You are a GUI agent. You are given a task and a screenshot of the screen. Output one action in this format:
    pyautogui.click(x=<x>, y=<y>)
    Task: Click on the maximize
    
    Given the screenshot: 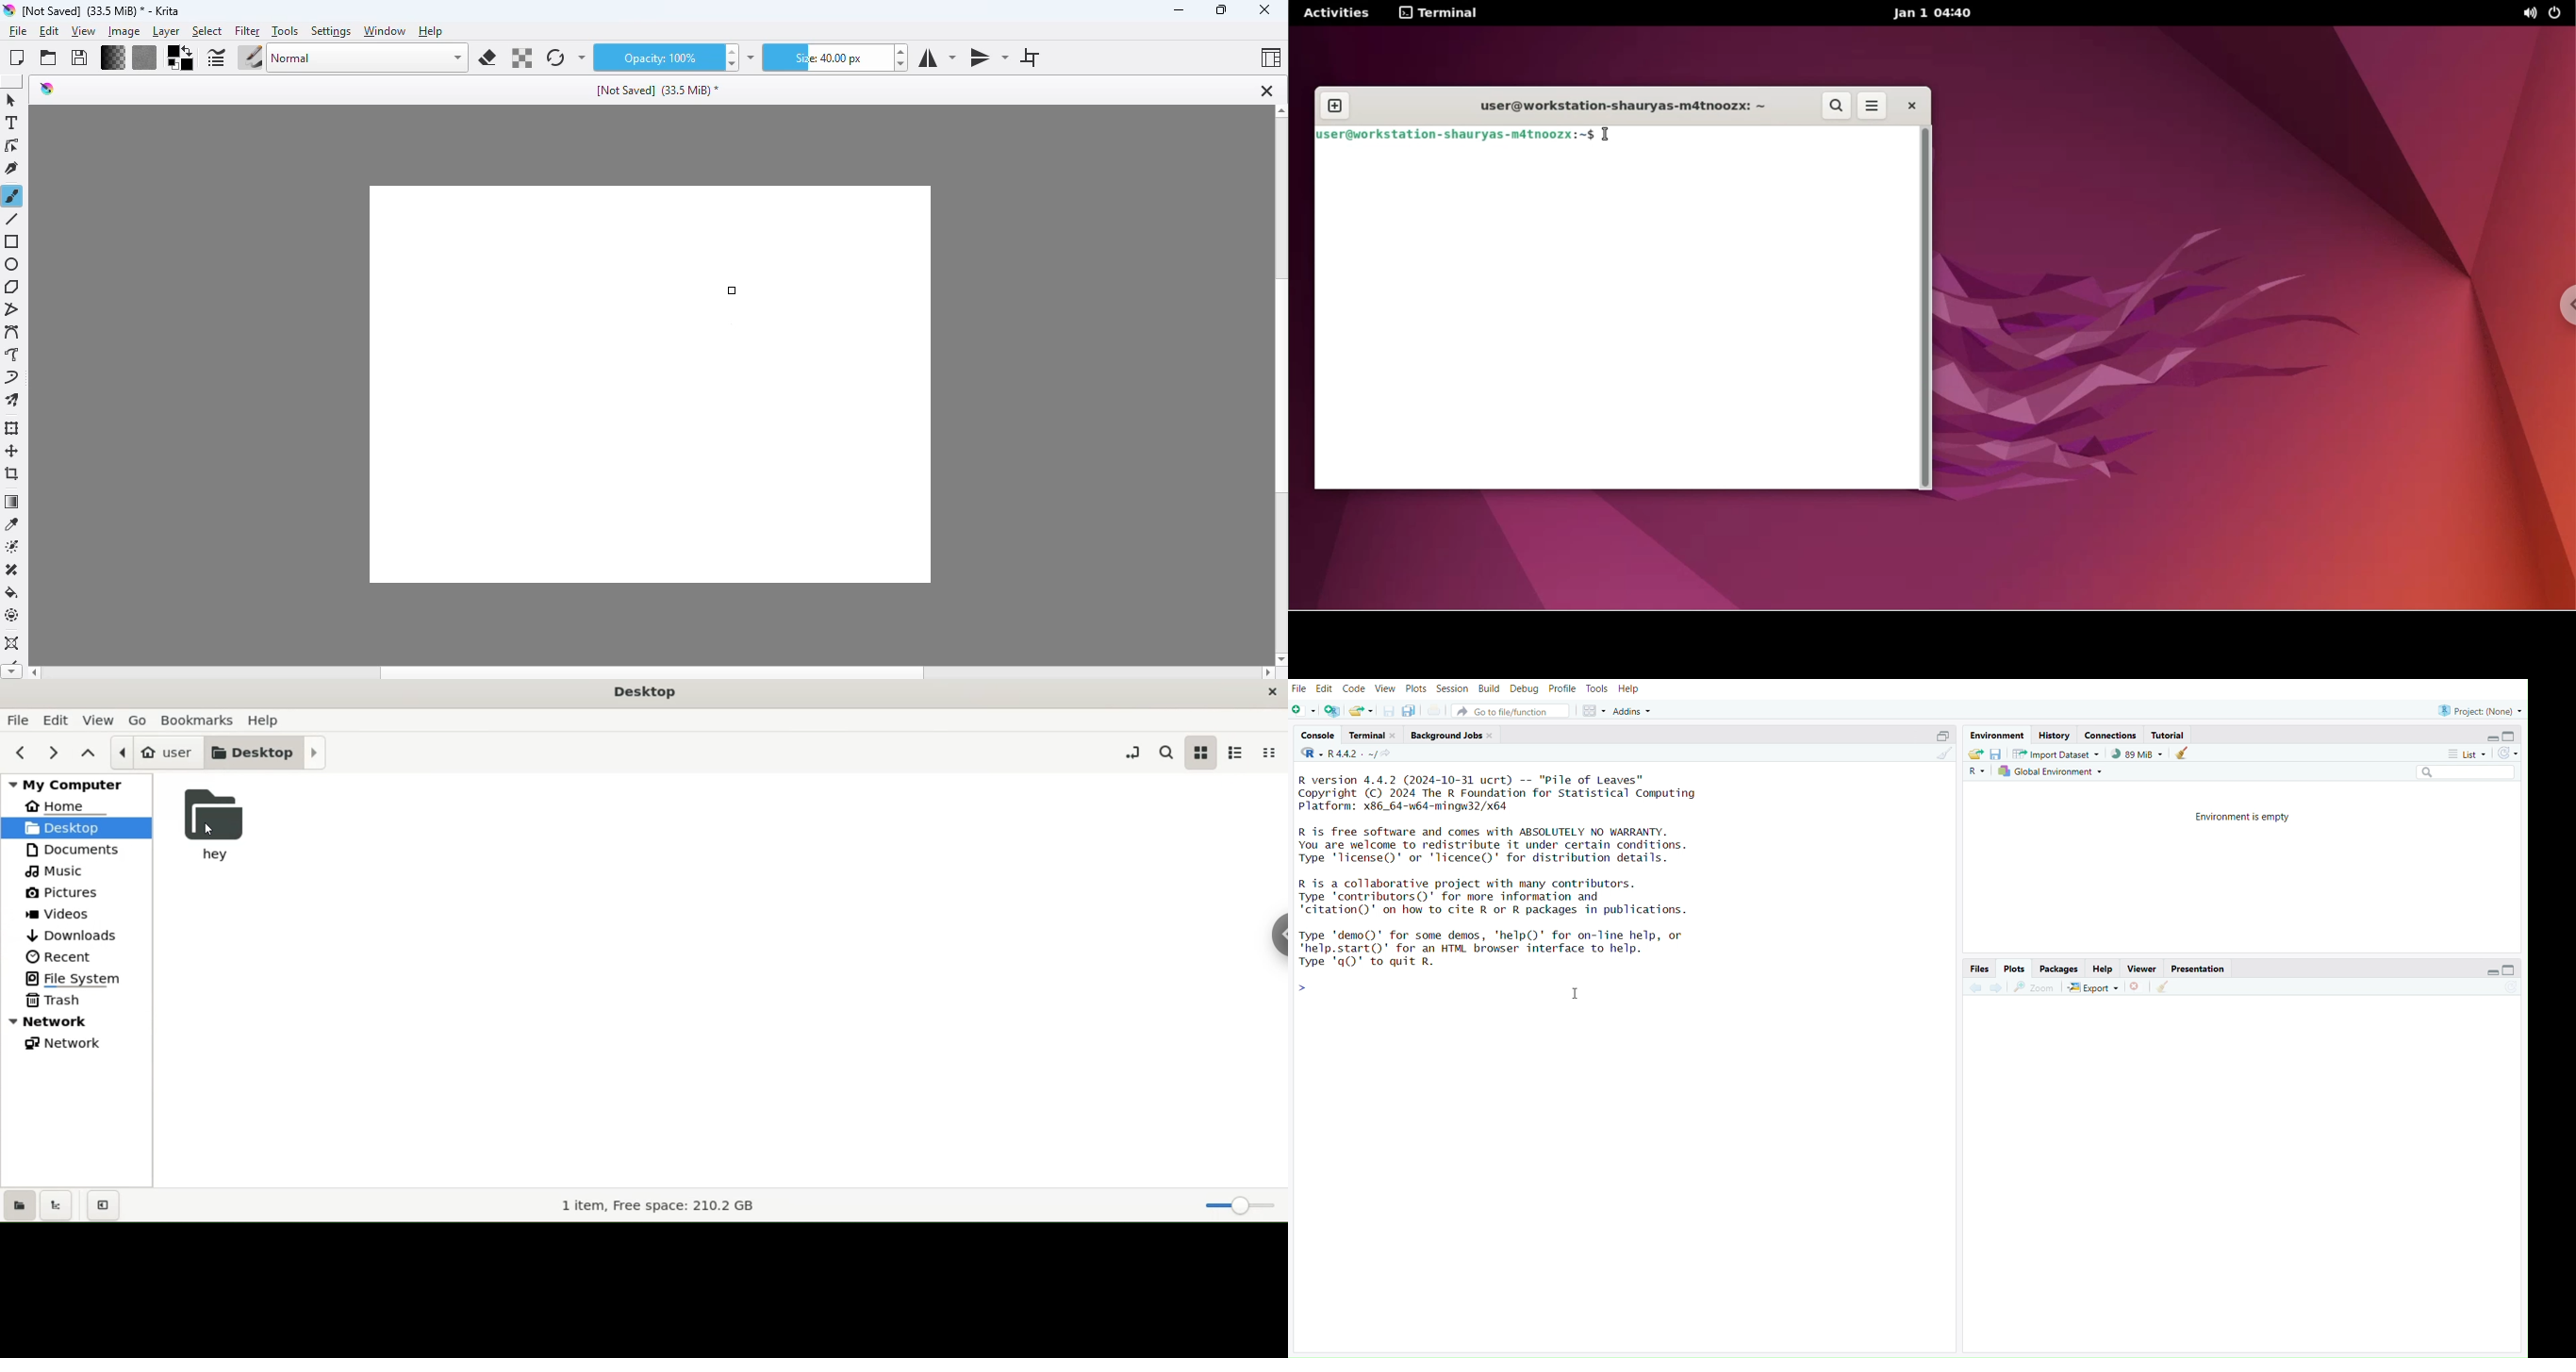 What is the action you would take?
    pyautogui.click(x=1222, y=9)
    